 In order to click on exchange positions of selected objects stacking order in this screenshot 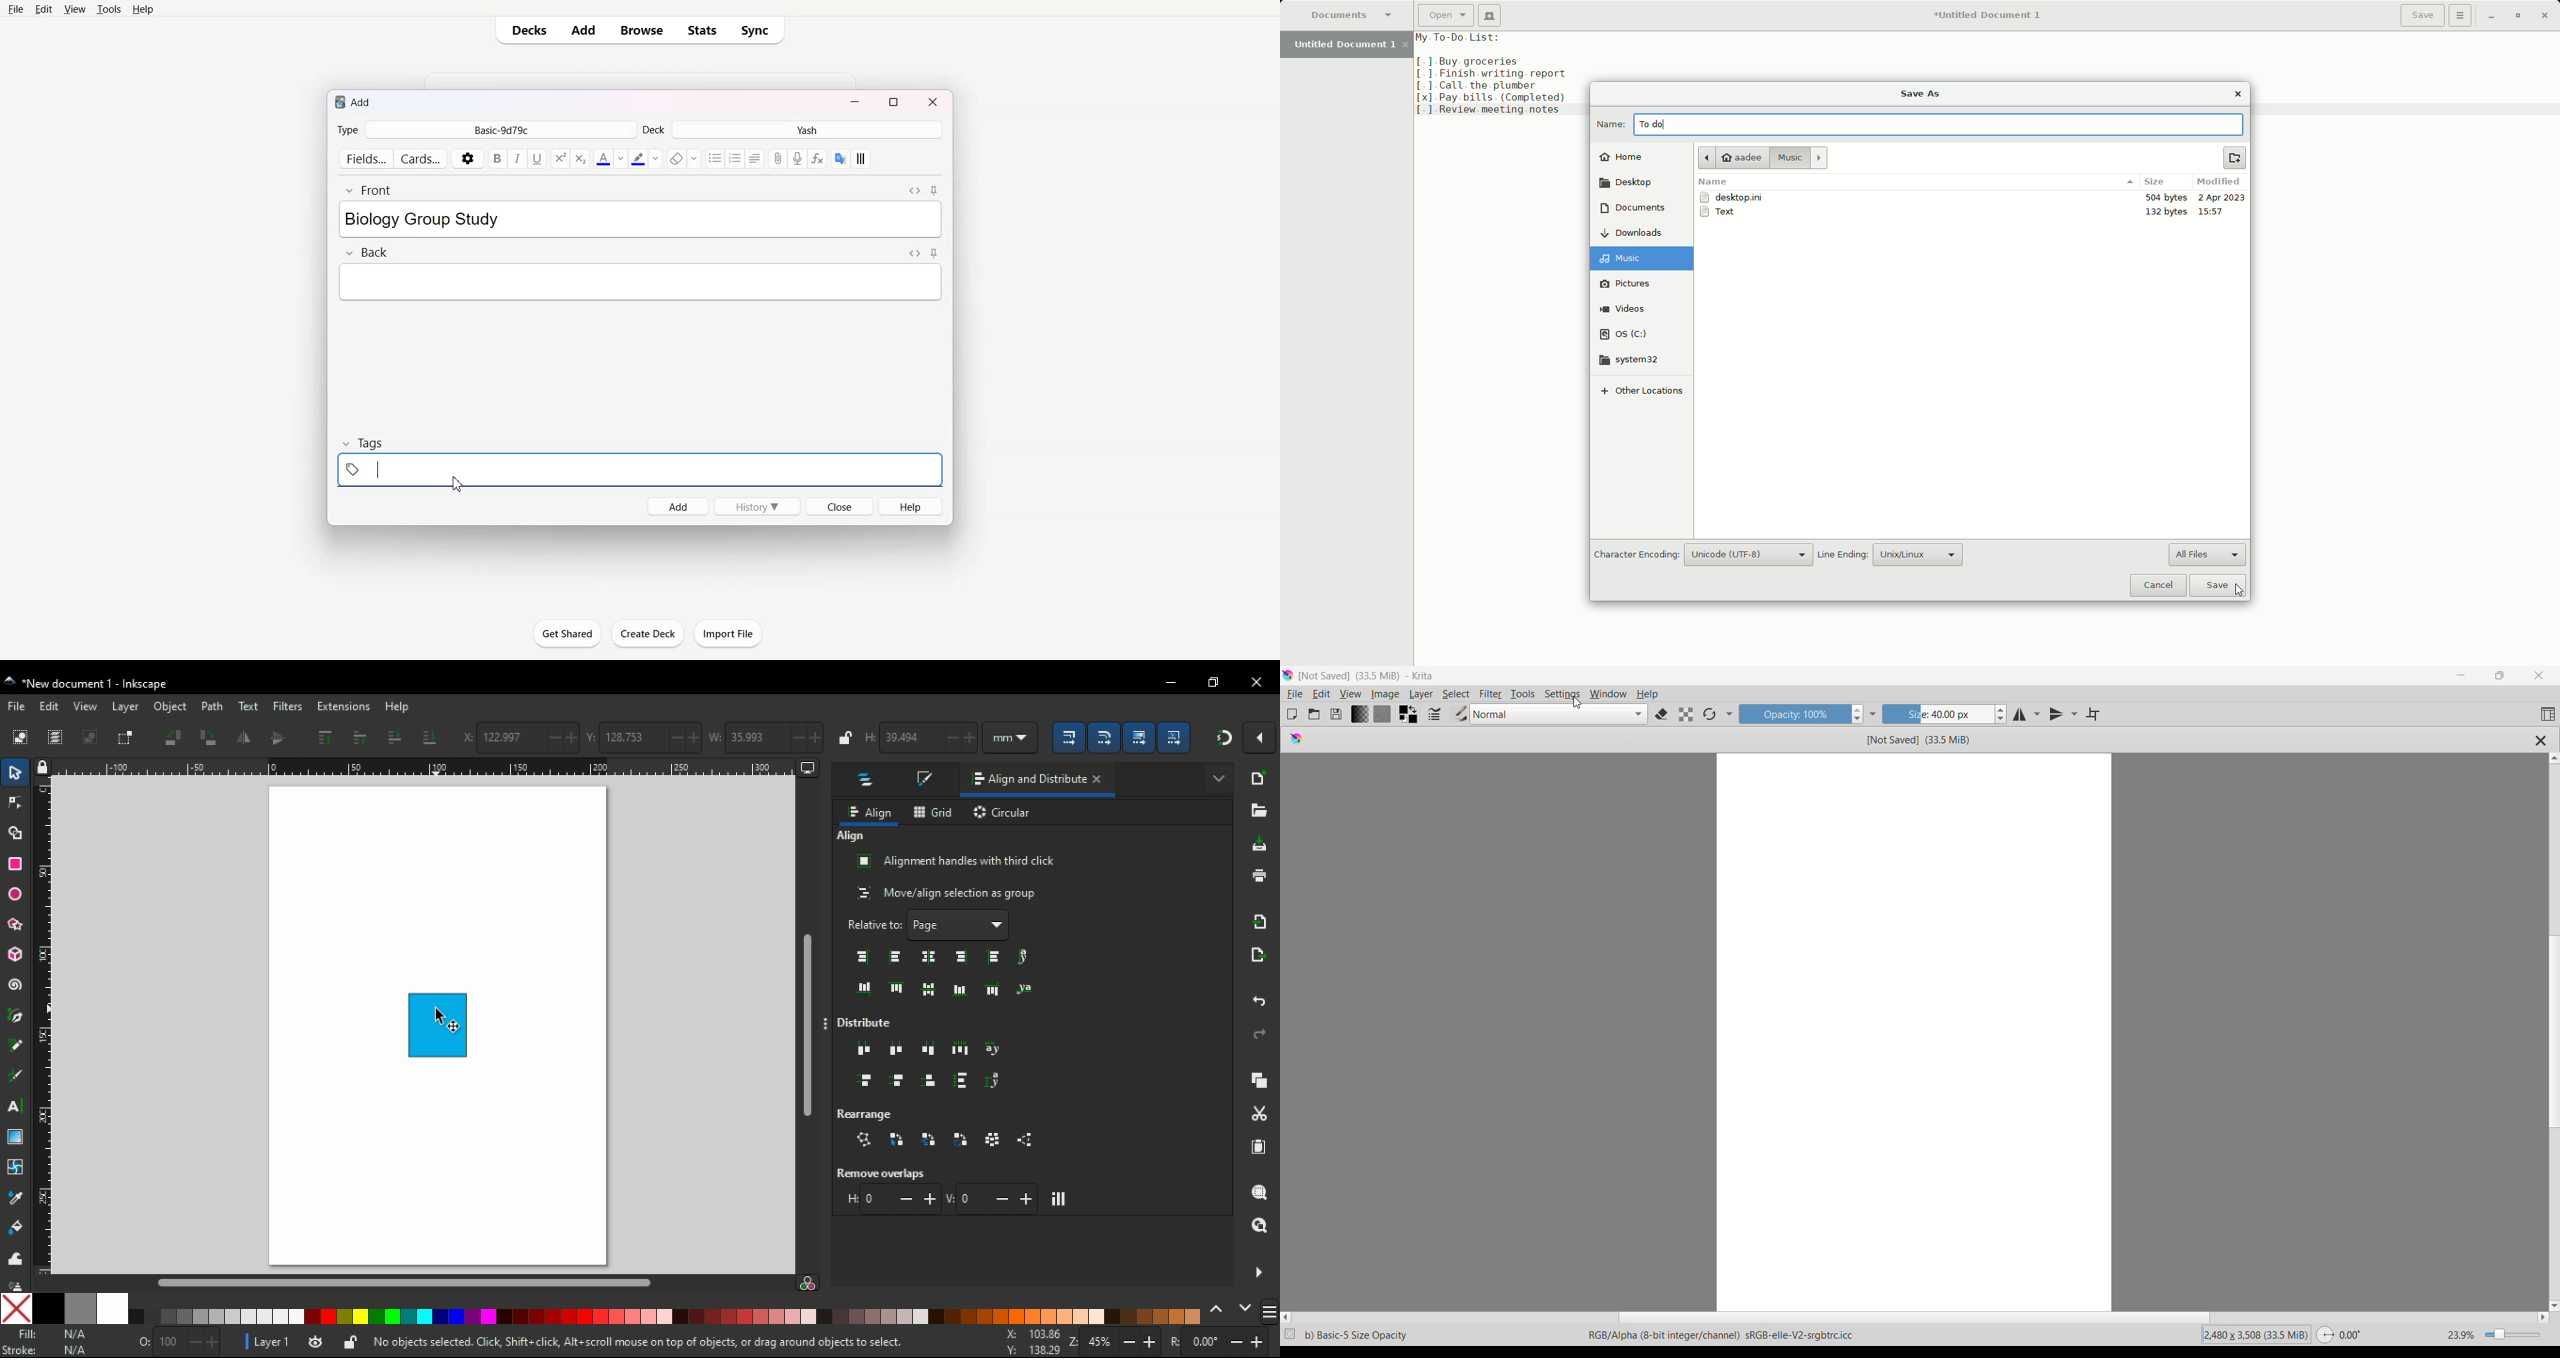, I will do `click(927, 1139)`.